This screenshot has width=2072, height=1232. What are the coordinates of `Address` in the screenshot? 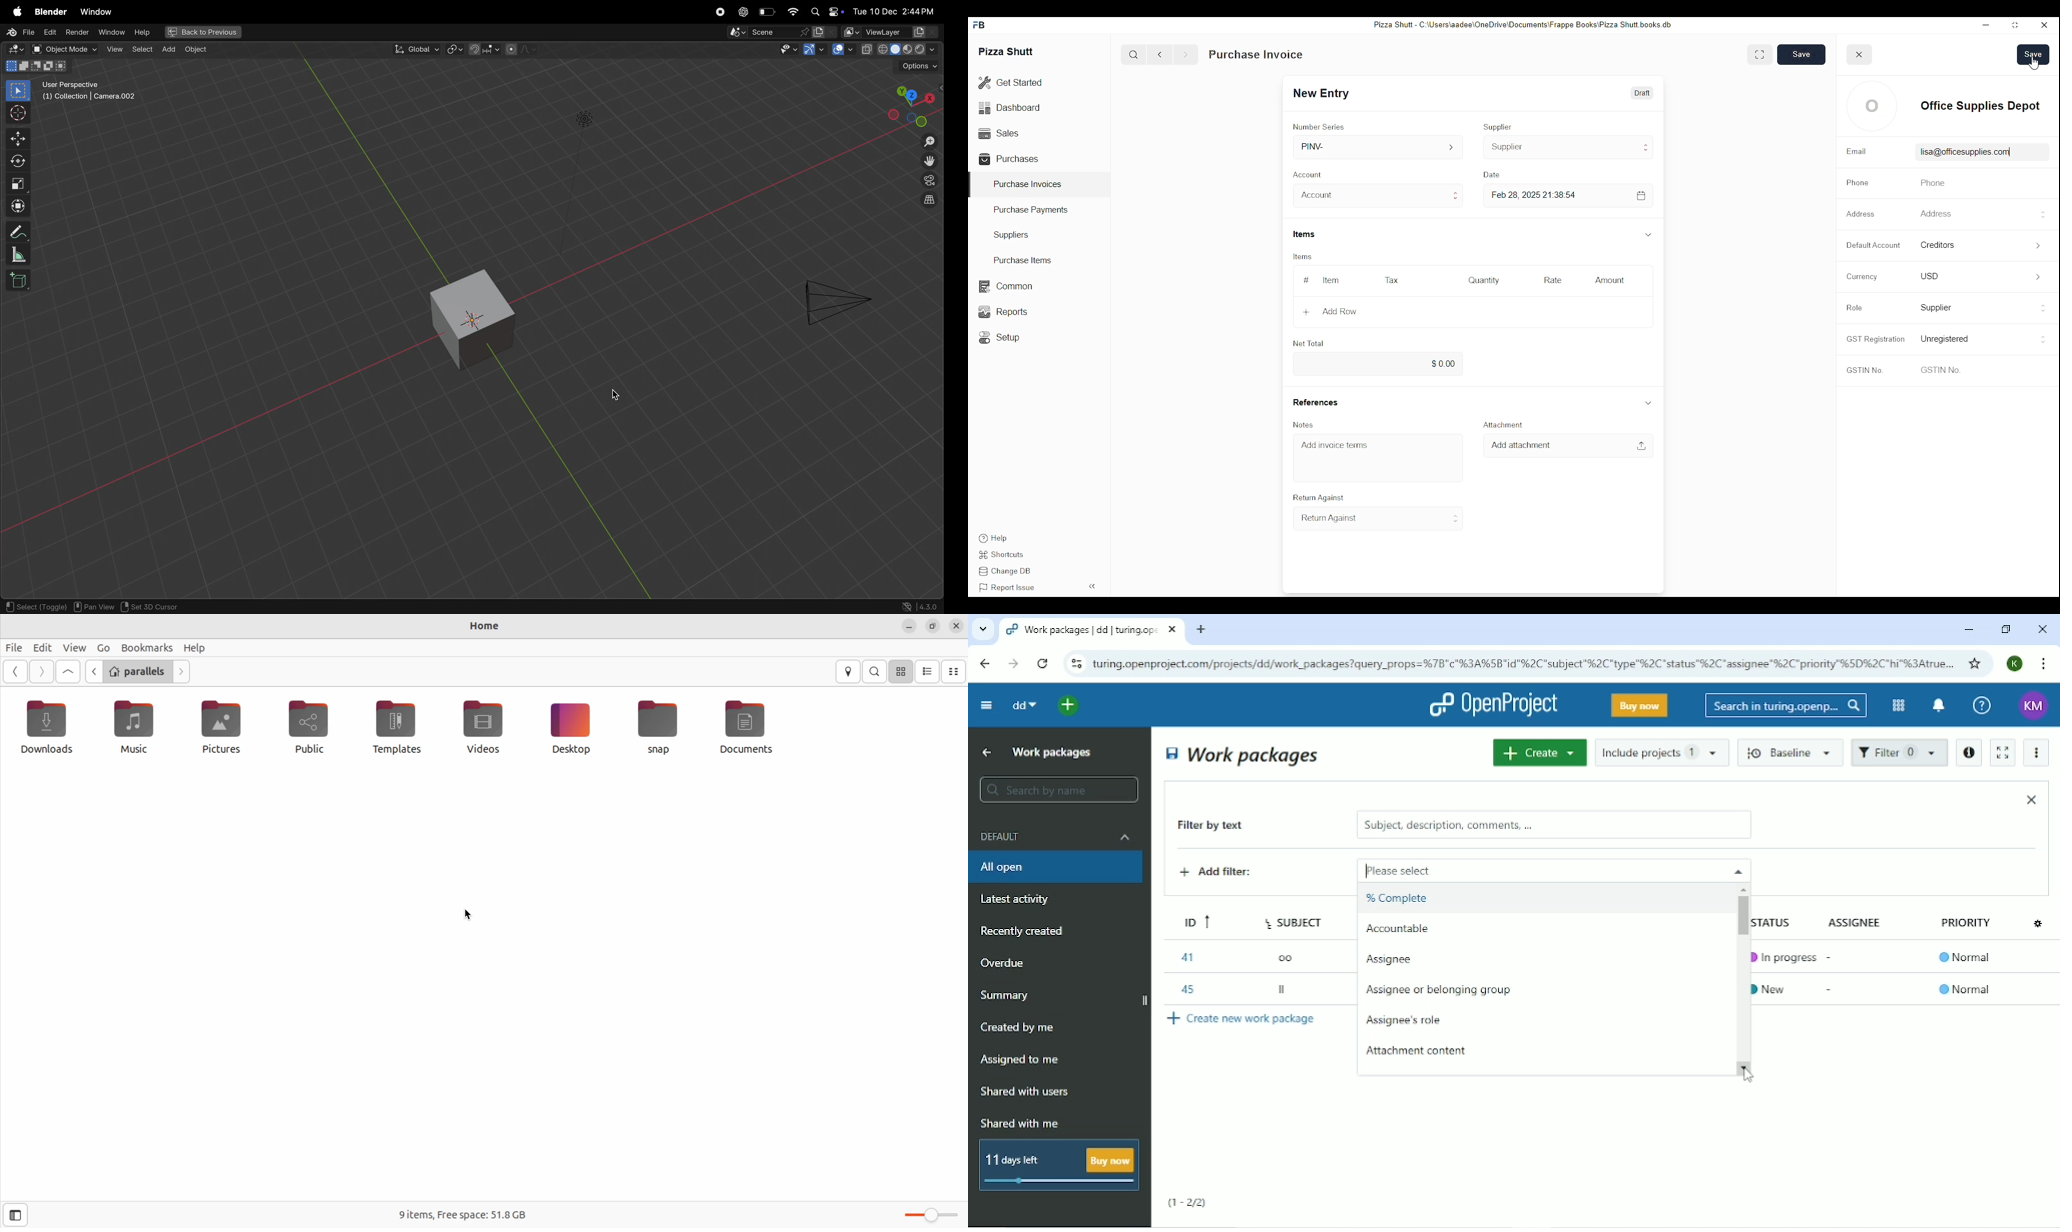 It's located at (1863, 213).